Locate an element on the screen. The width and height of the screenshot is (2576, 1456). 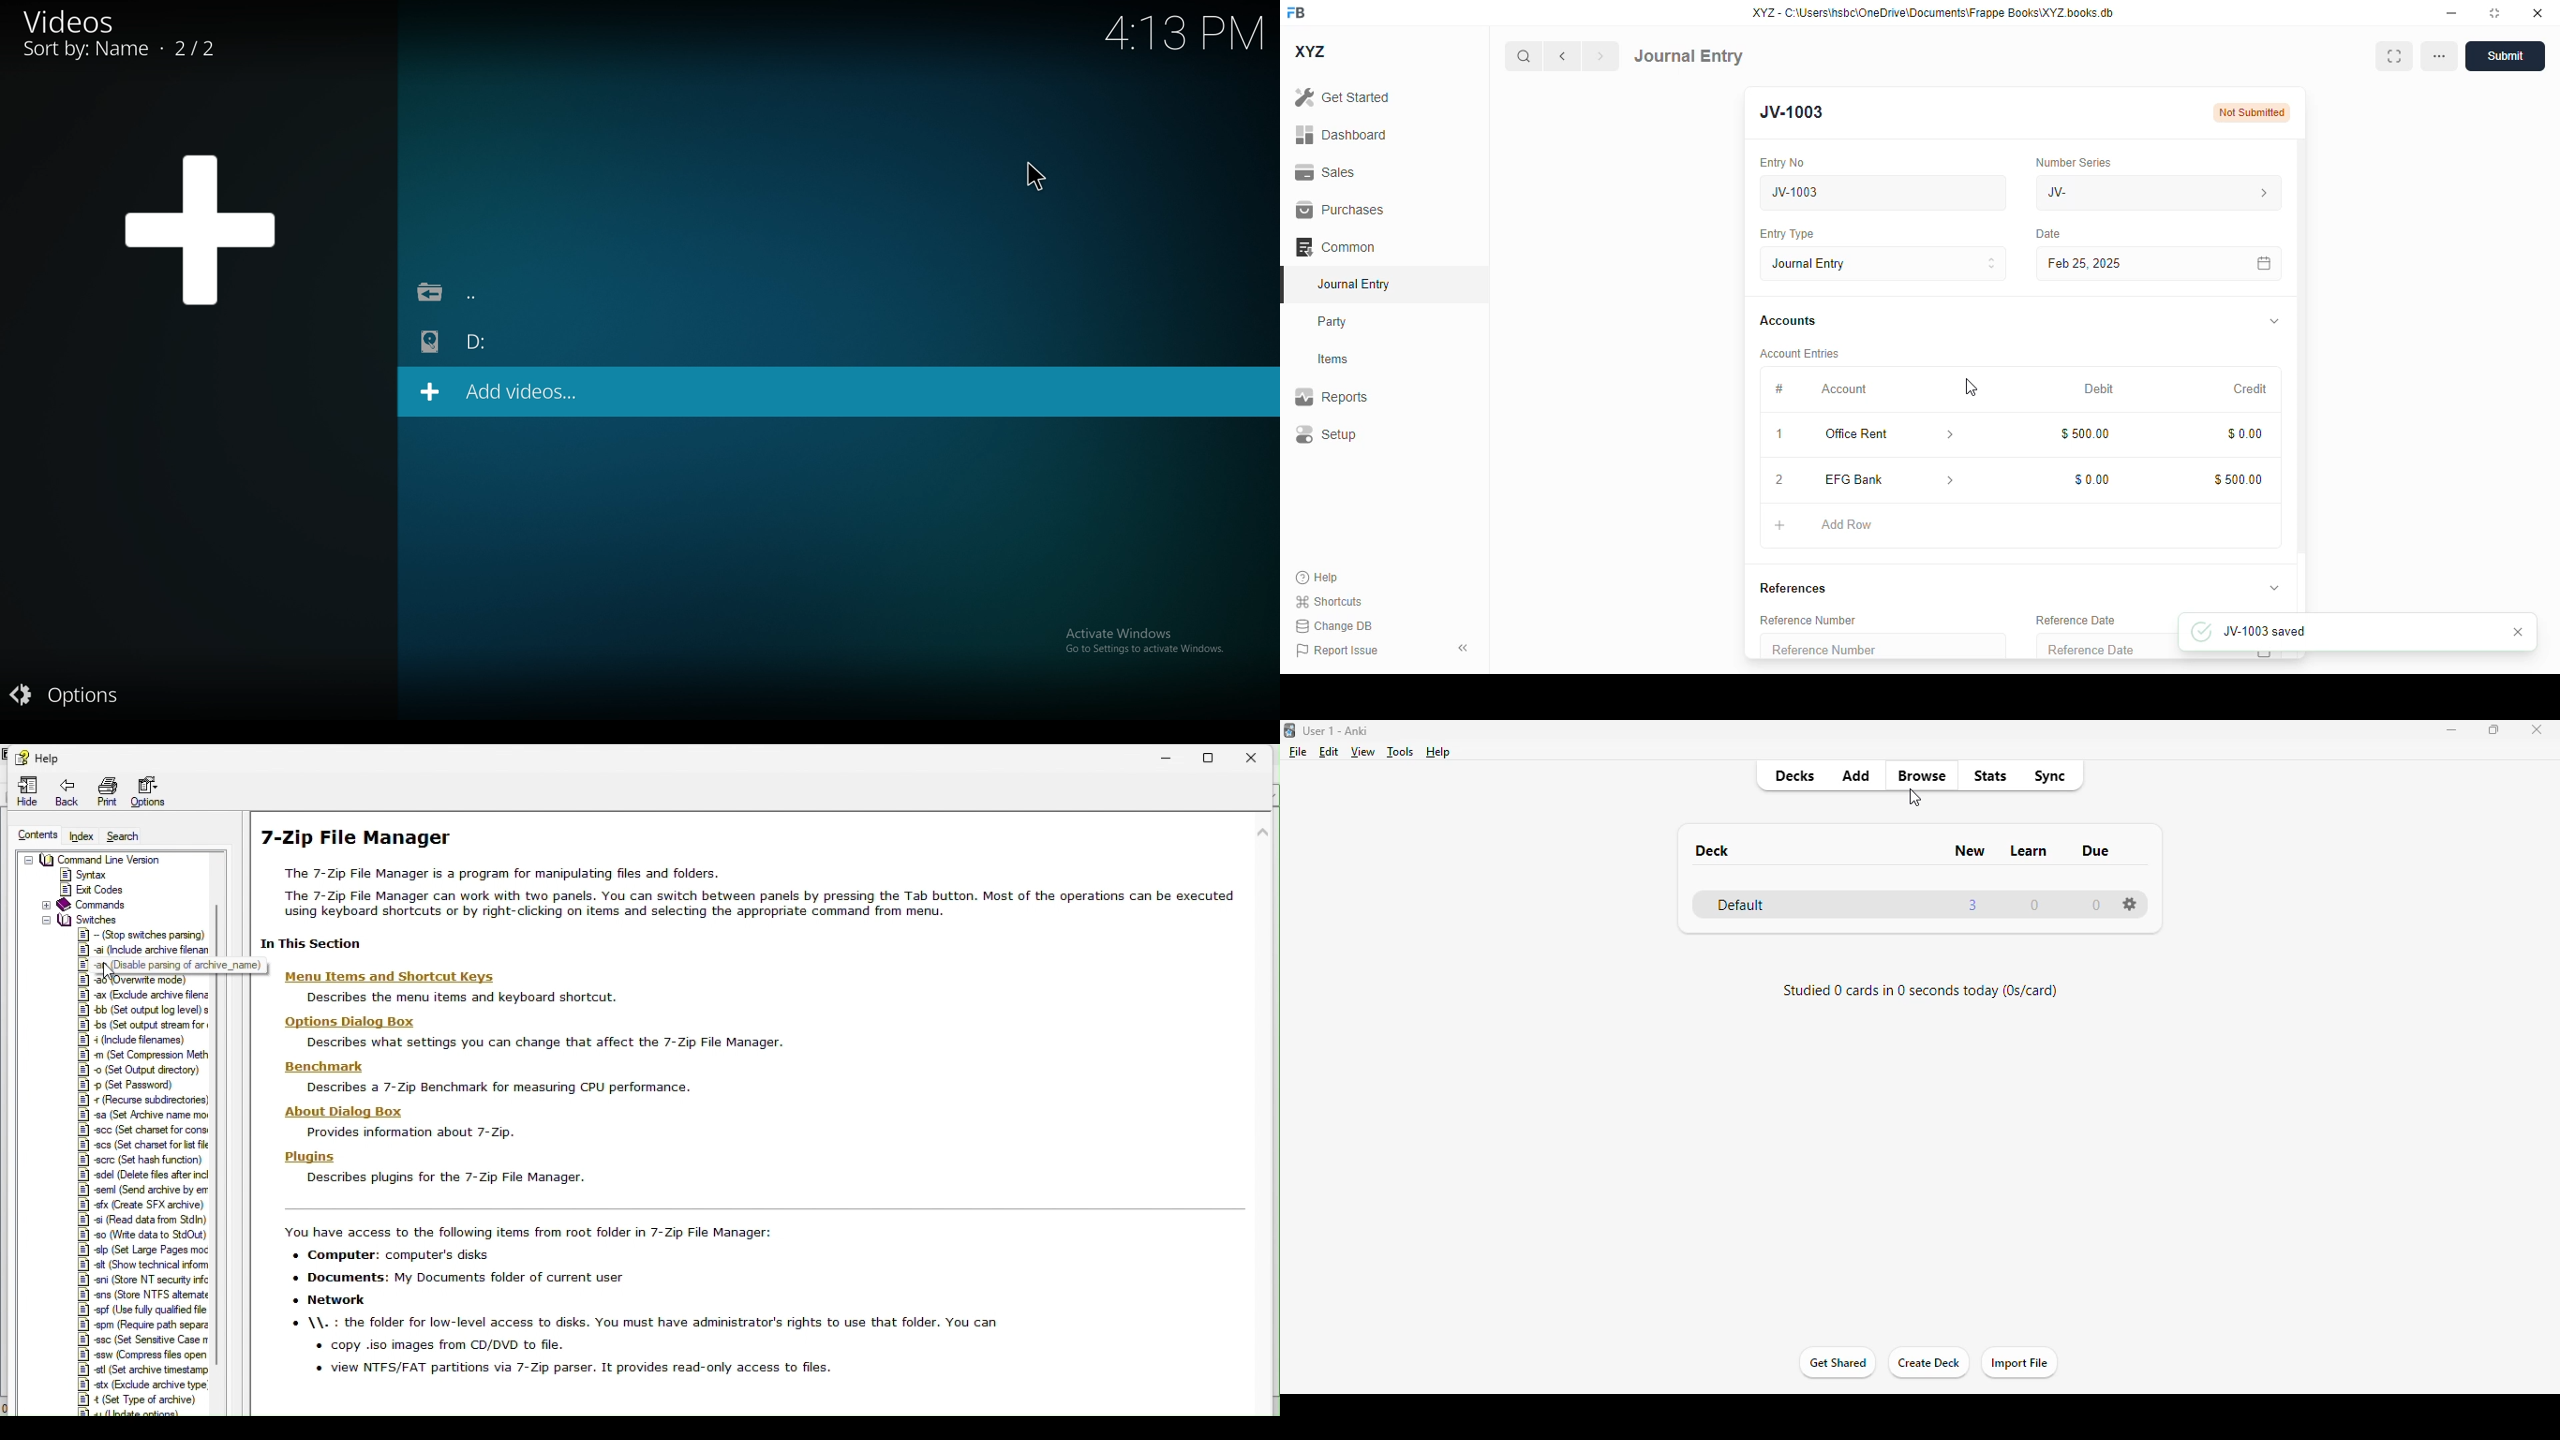
1 is located at coordinates (1779, 435).